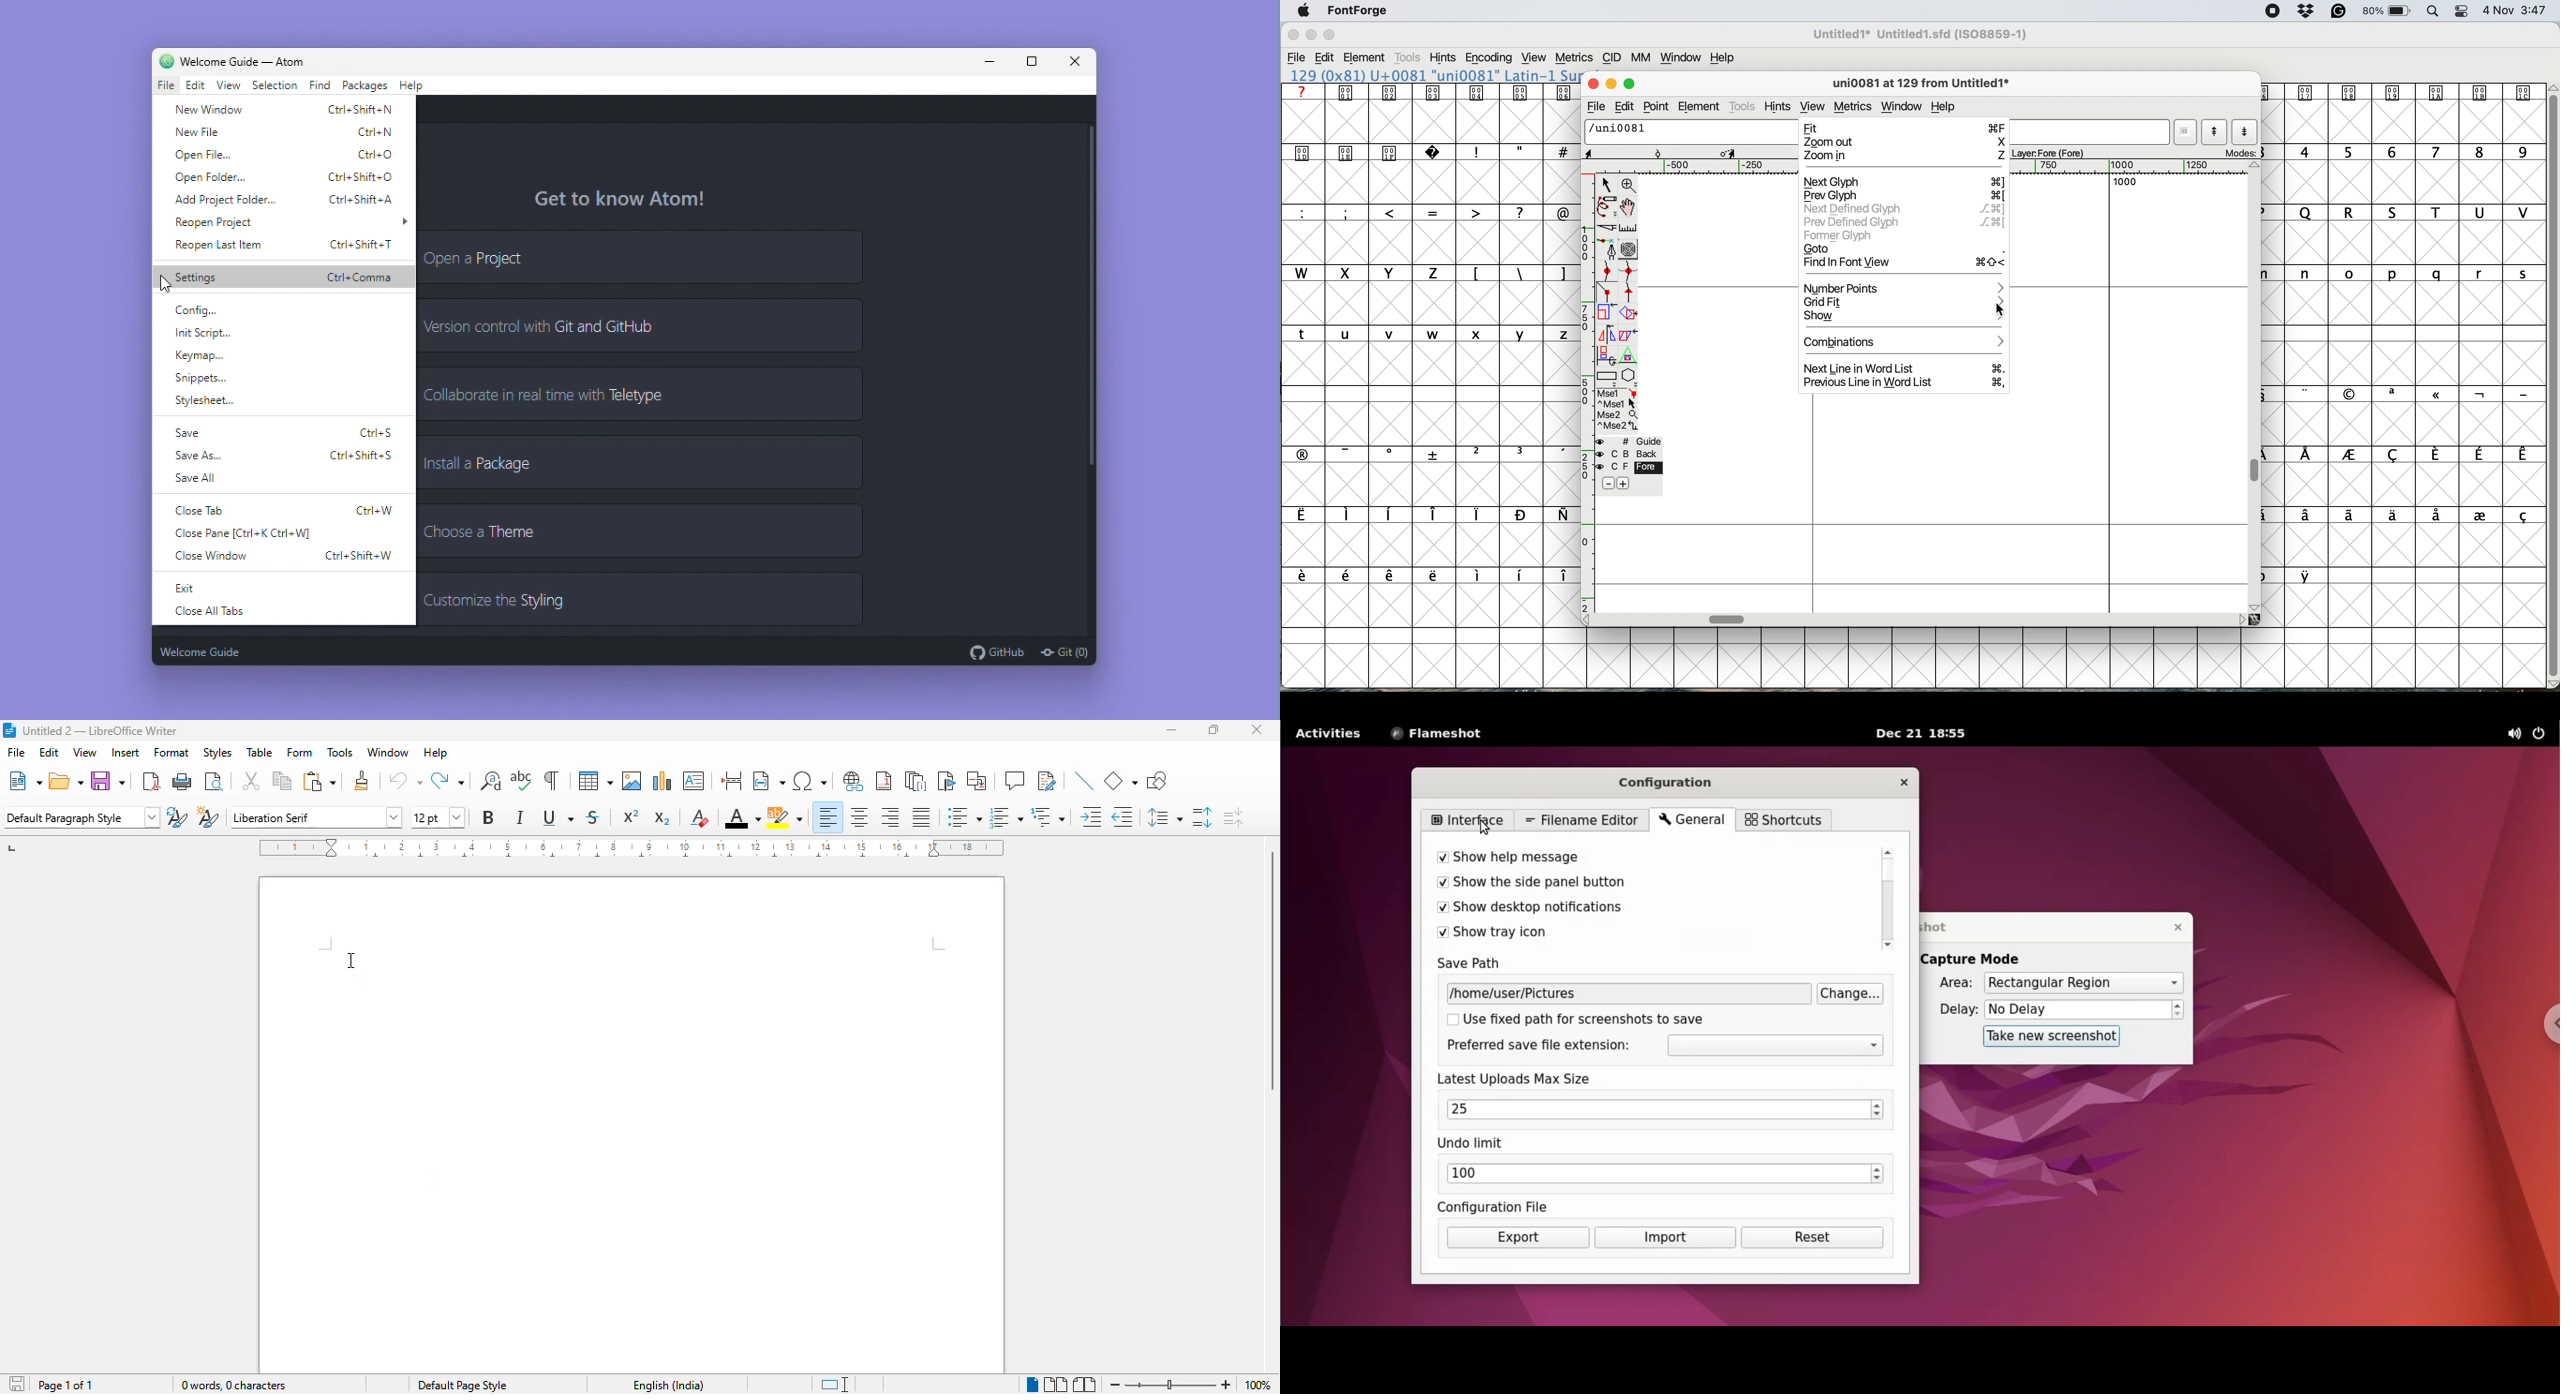 The width and height of the screenshot is (2576, 1400). Describe the element at coordinates (643, 532) in the screenshot. I see `Choose a theme` at that location.